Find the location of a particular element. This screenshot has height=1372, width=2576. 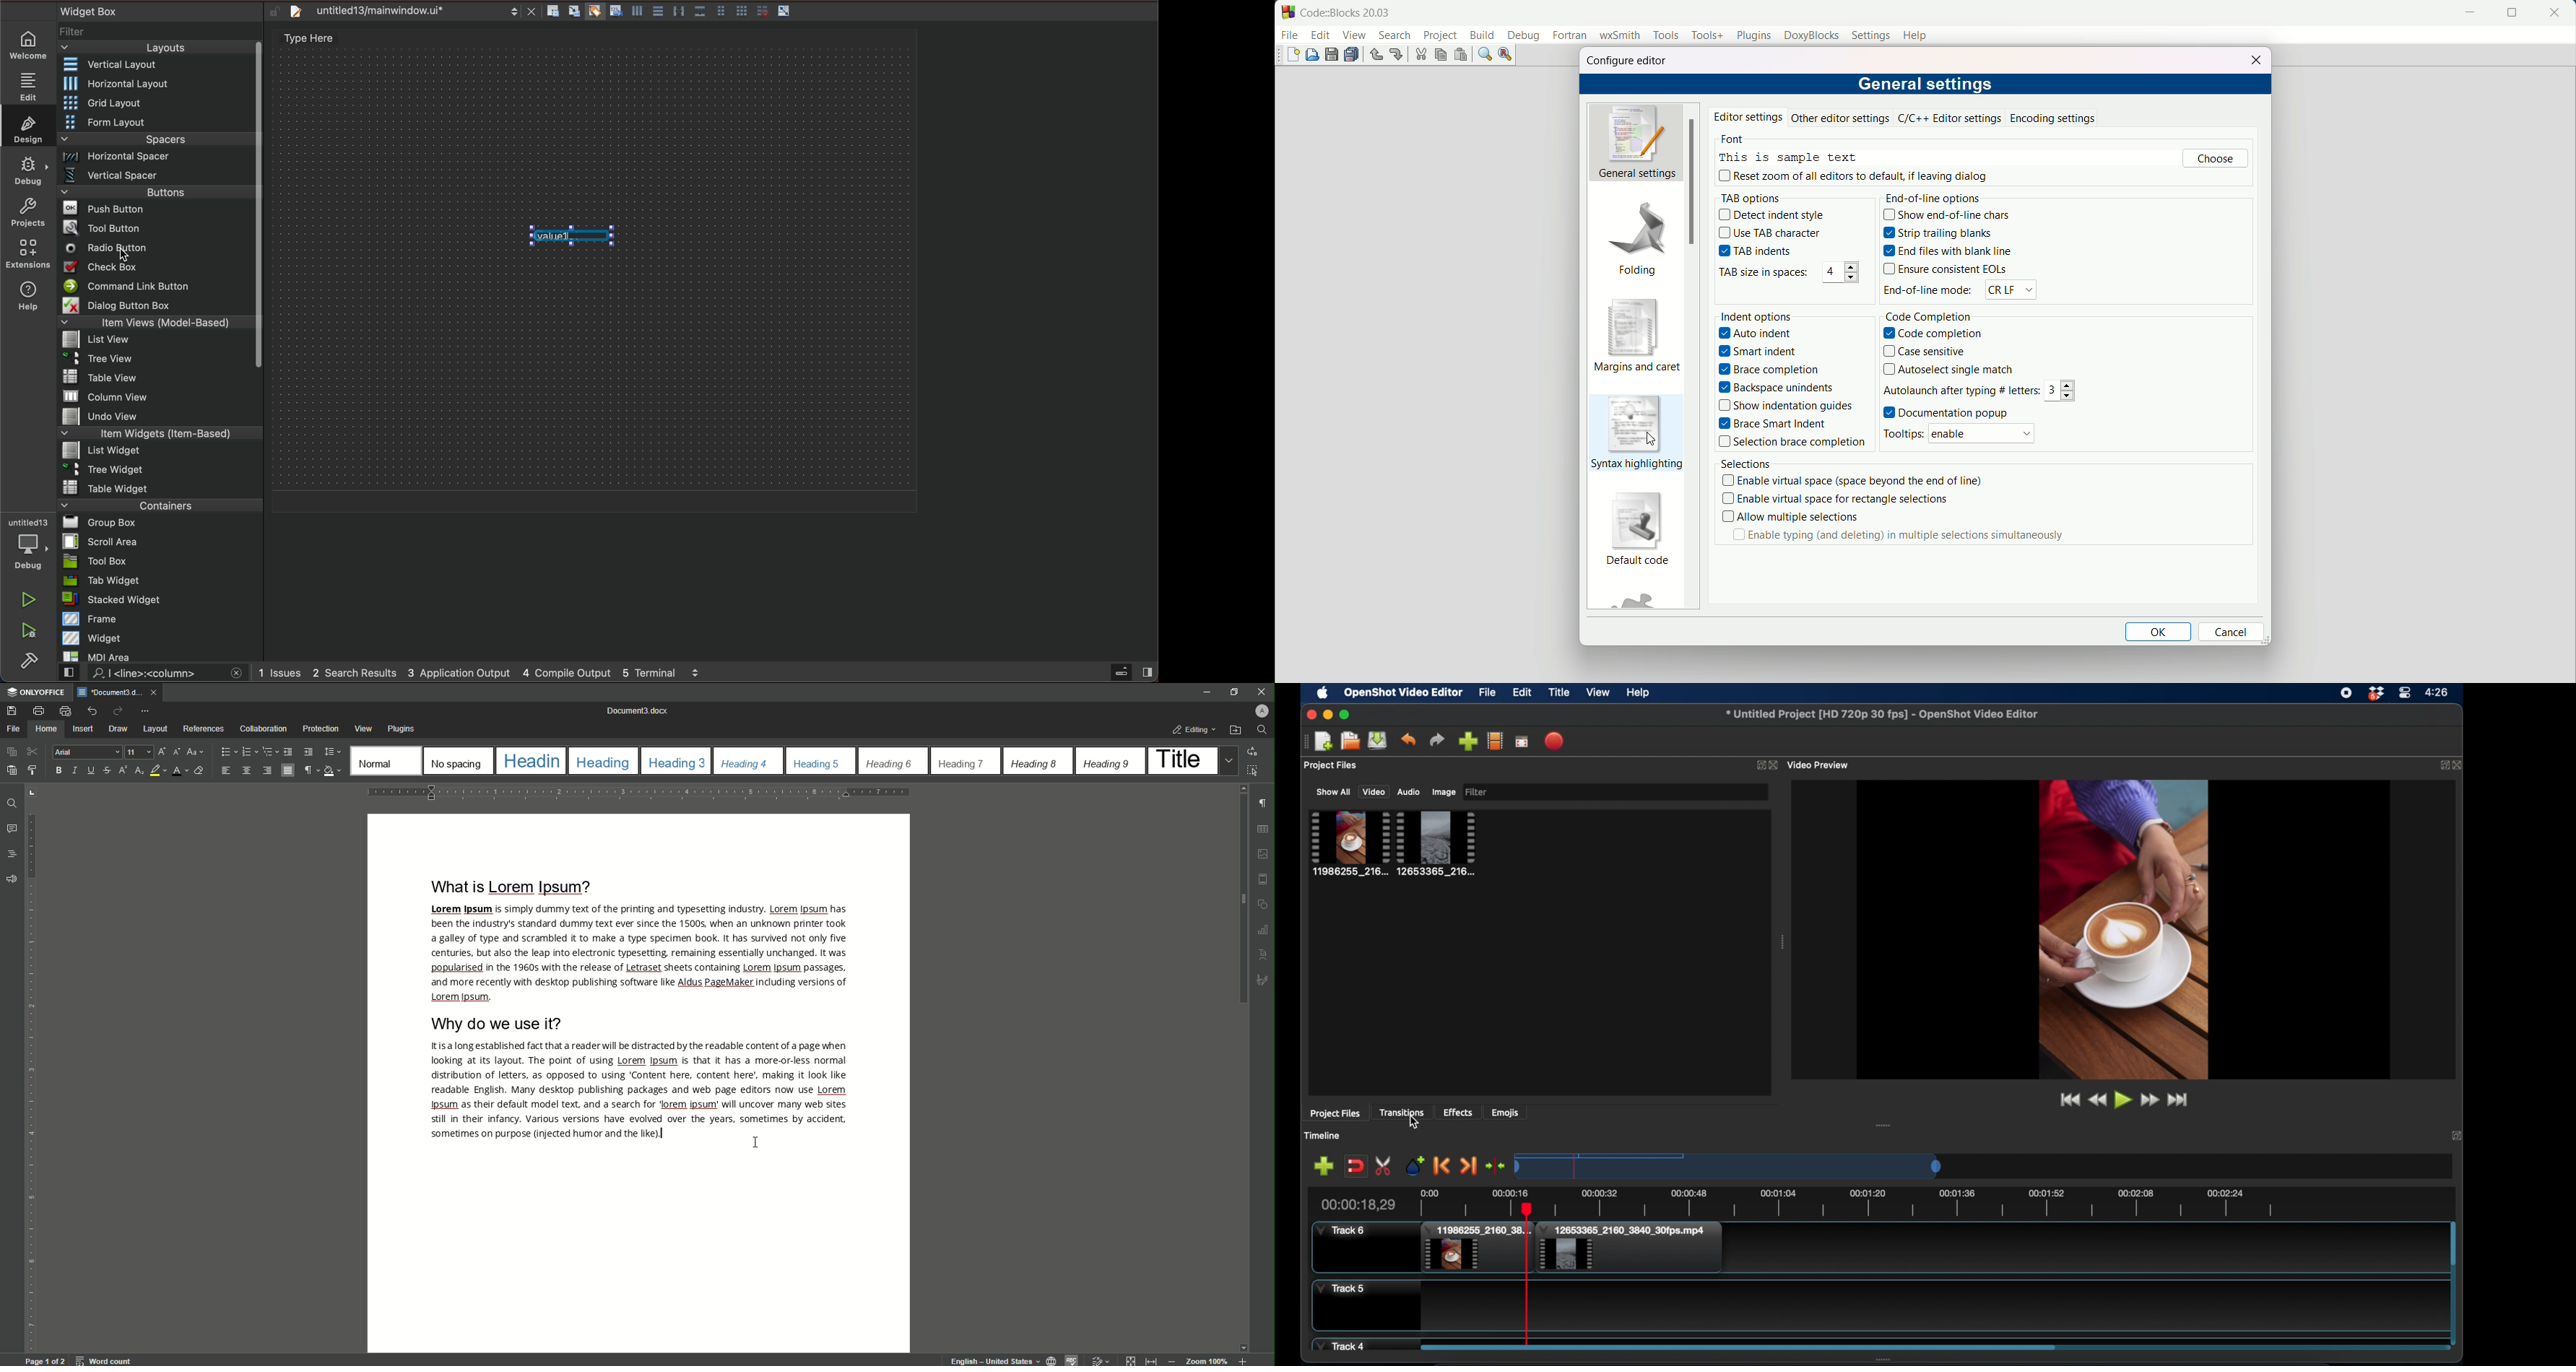

Select is located at coordinates (1257, 771).